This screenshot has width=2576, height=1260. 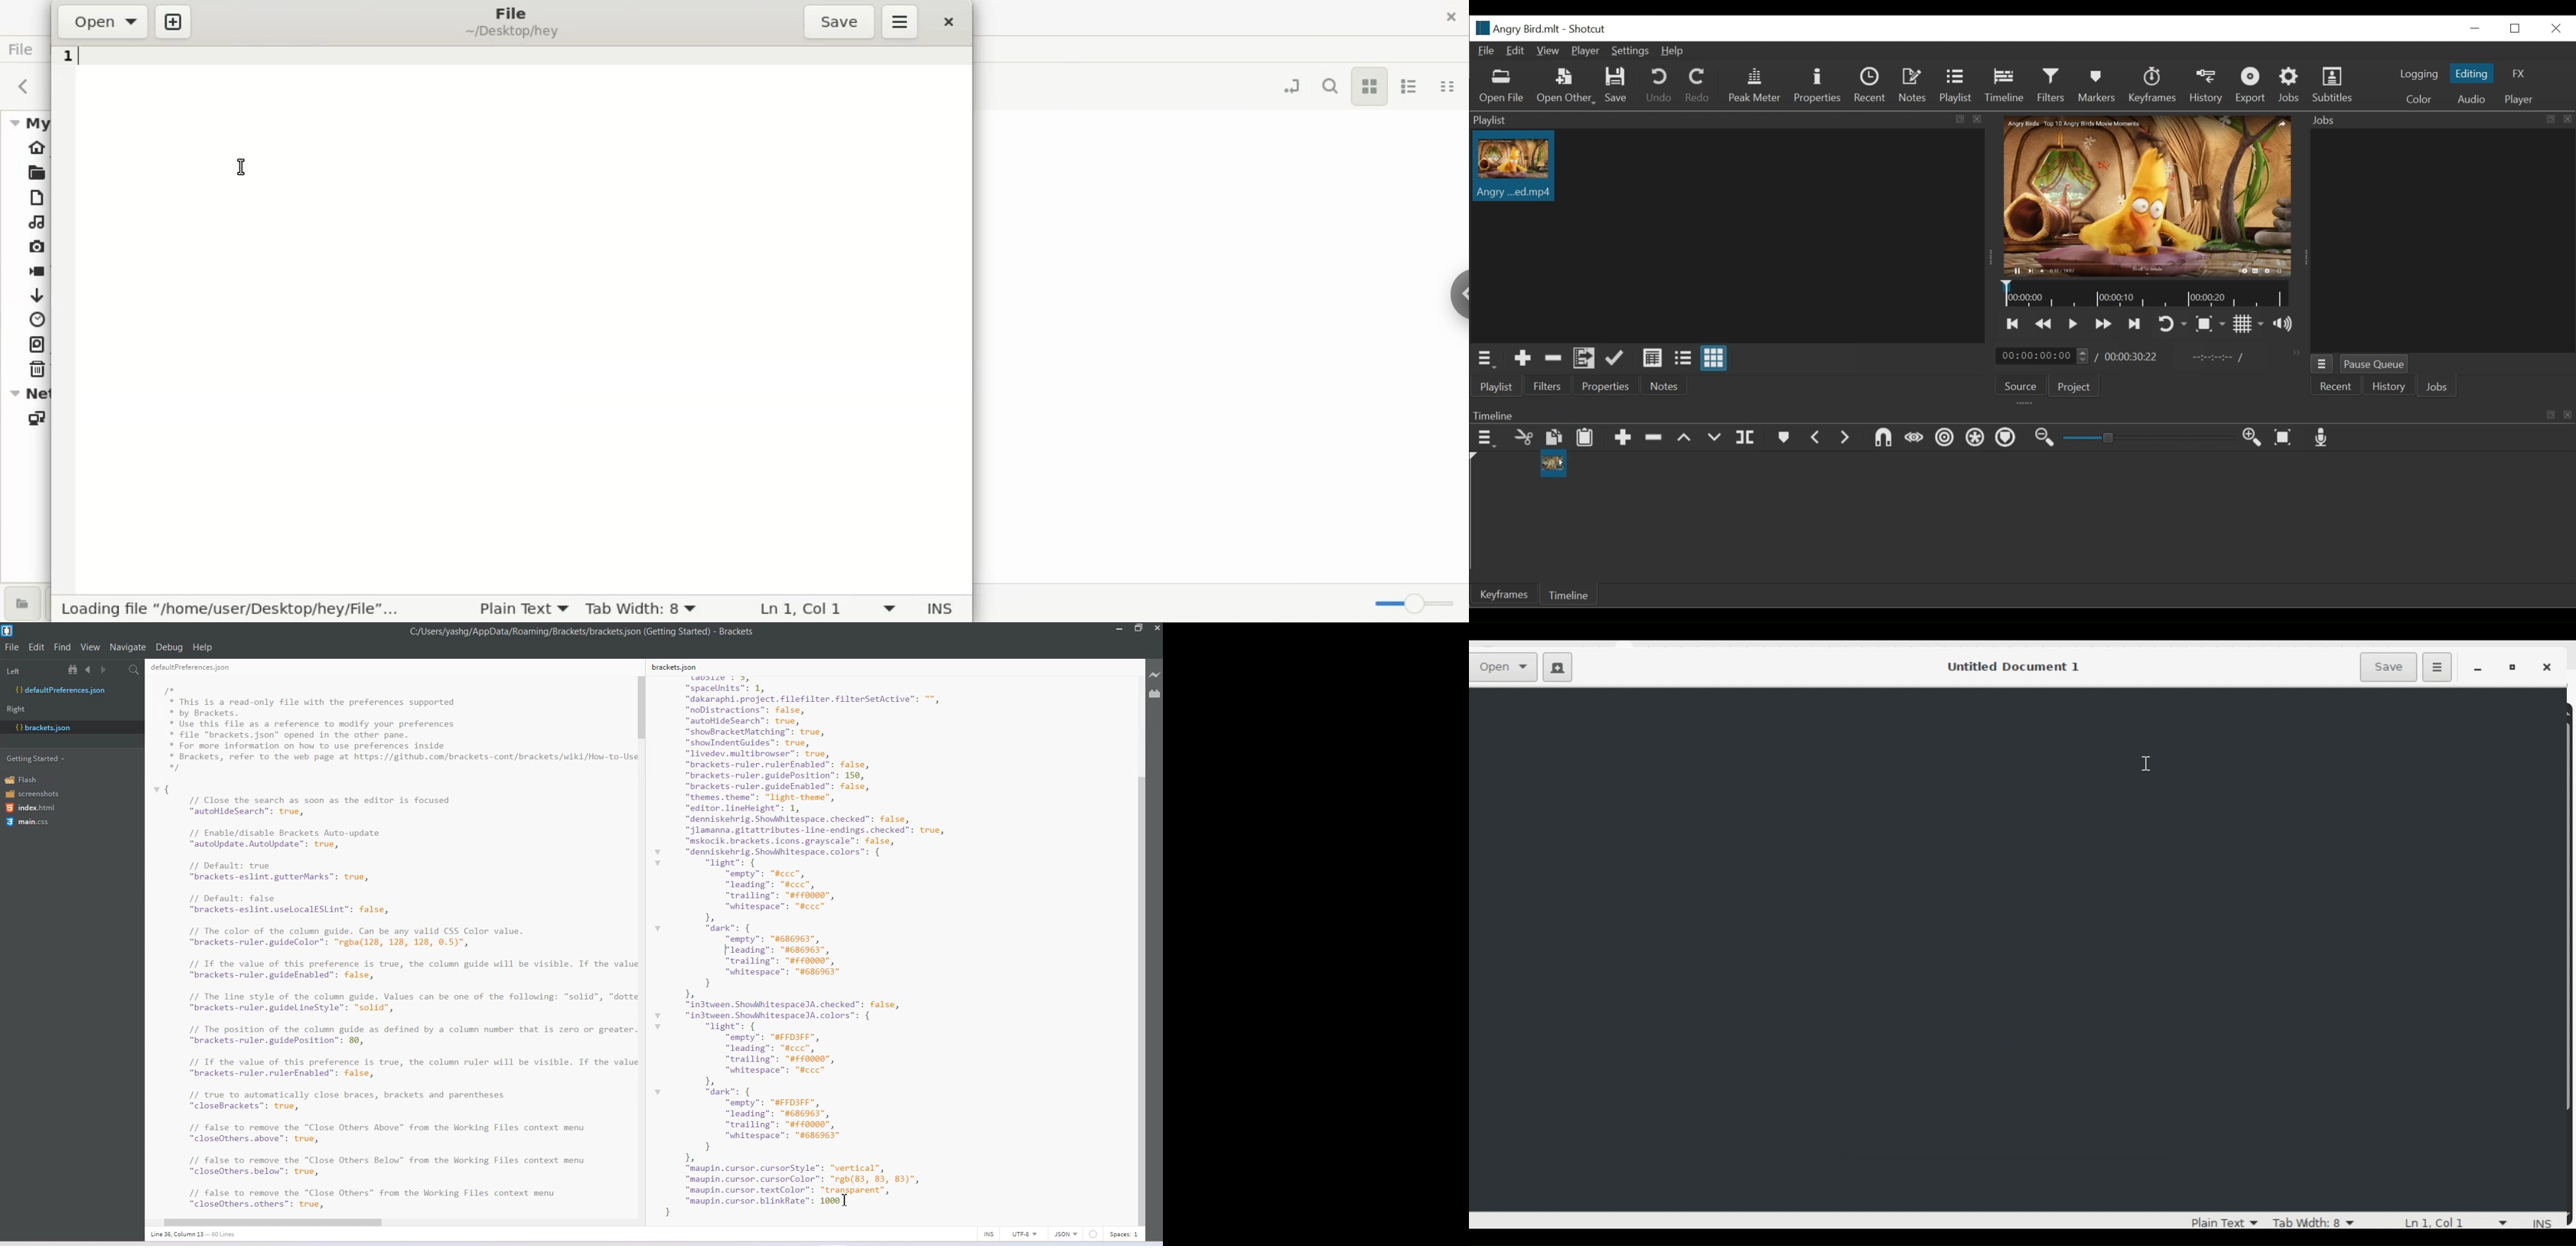 What do you see at coordinates (1956, 87) in the screenshot?
I see `Playlist` at bounding box center [1956, 87].